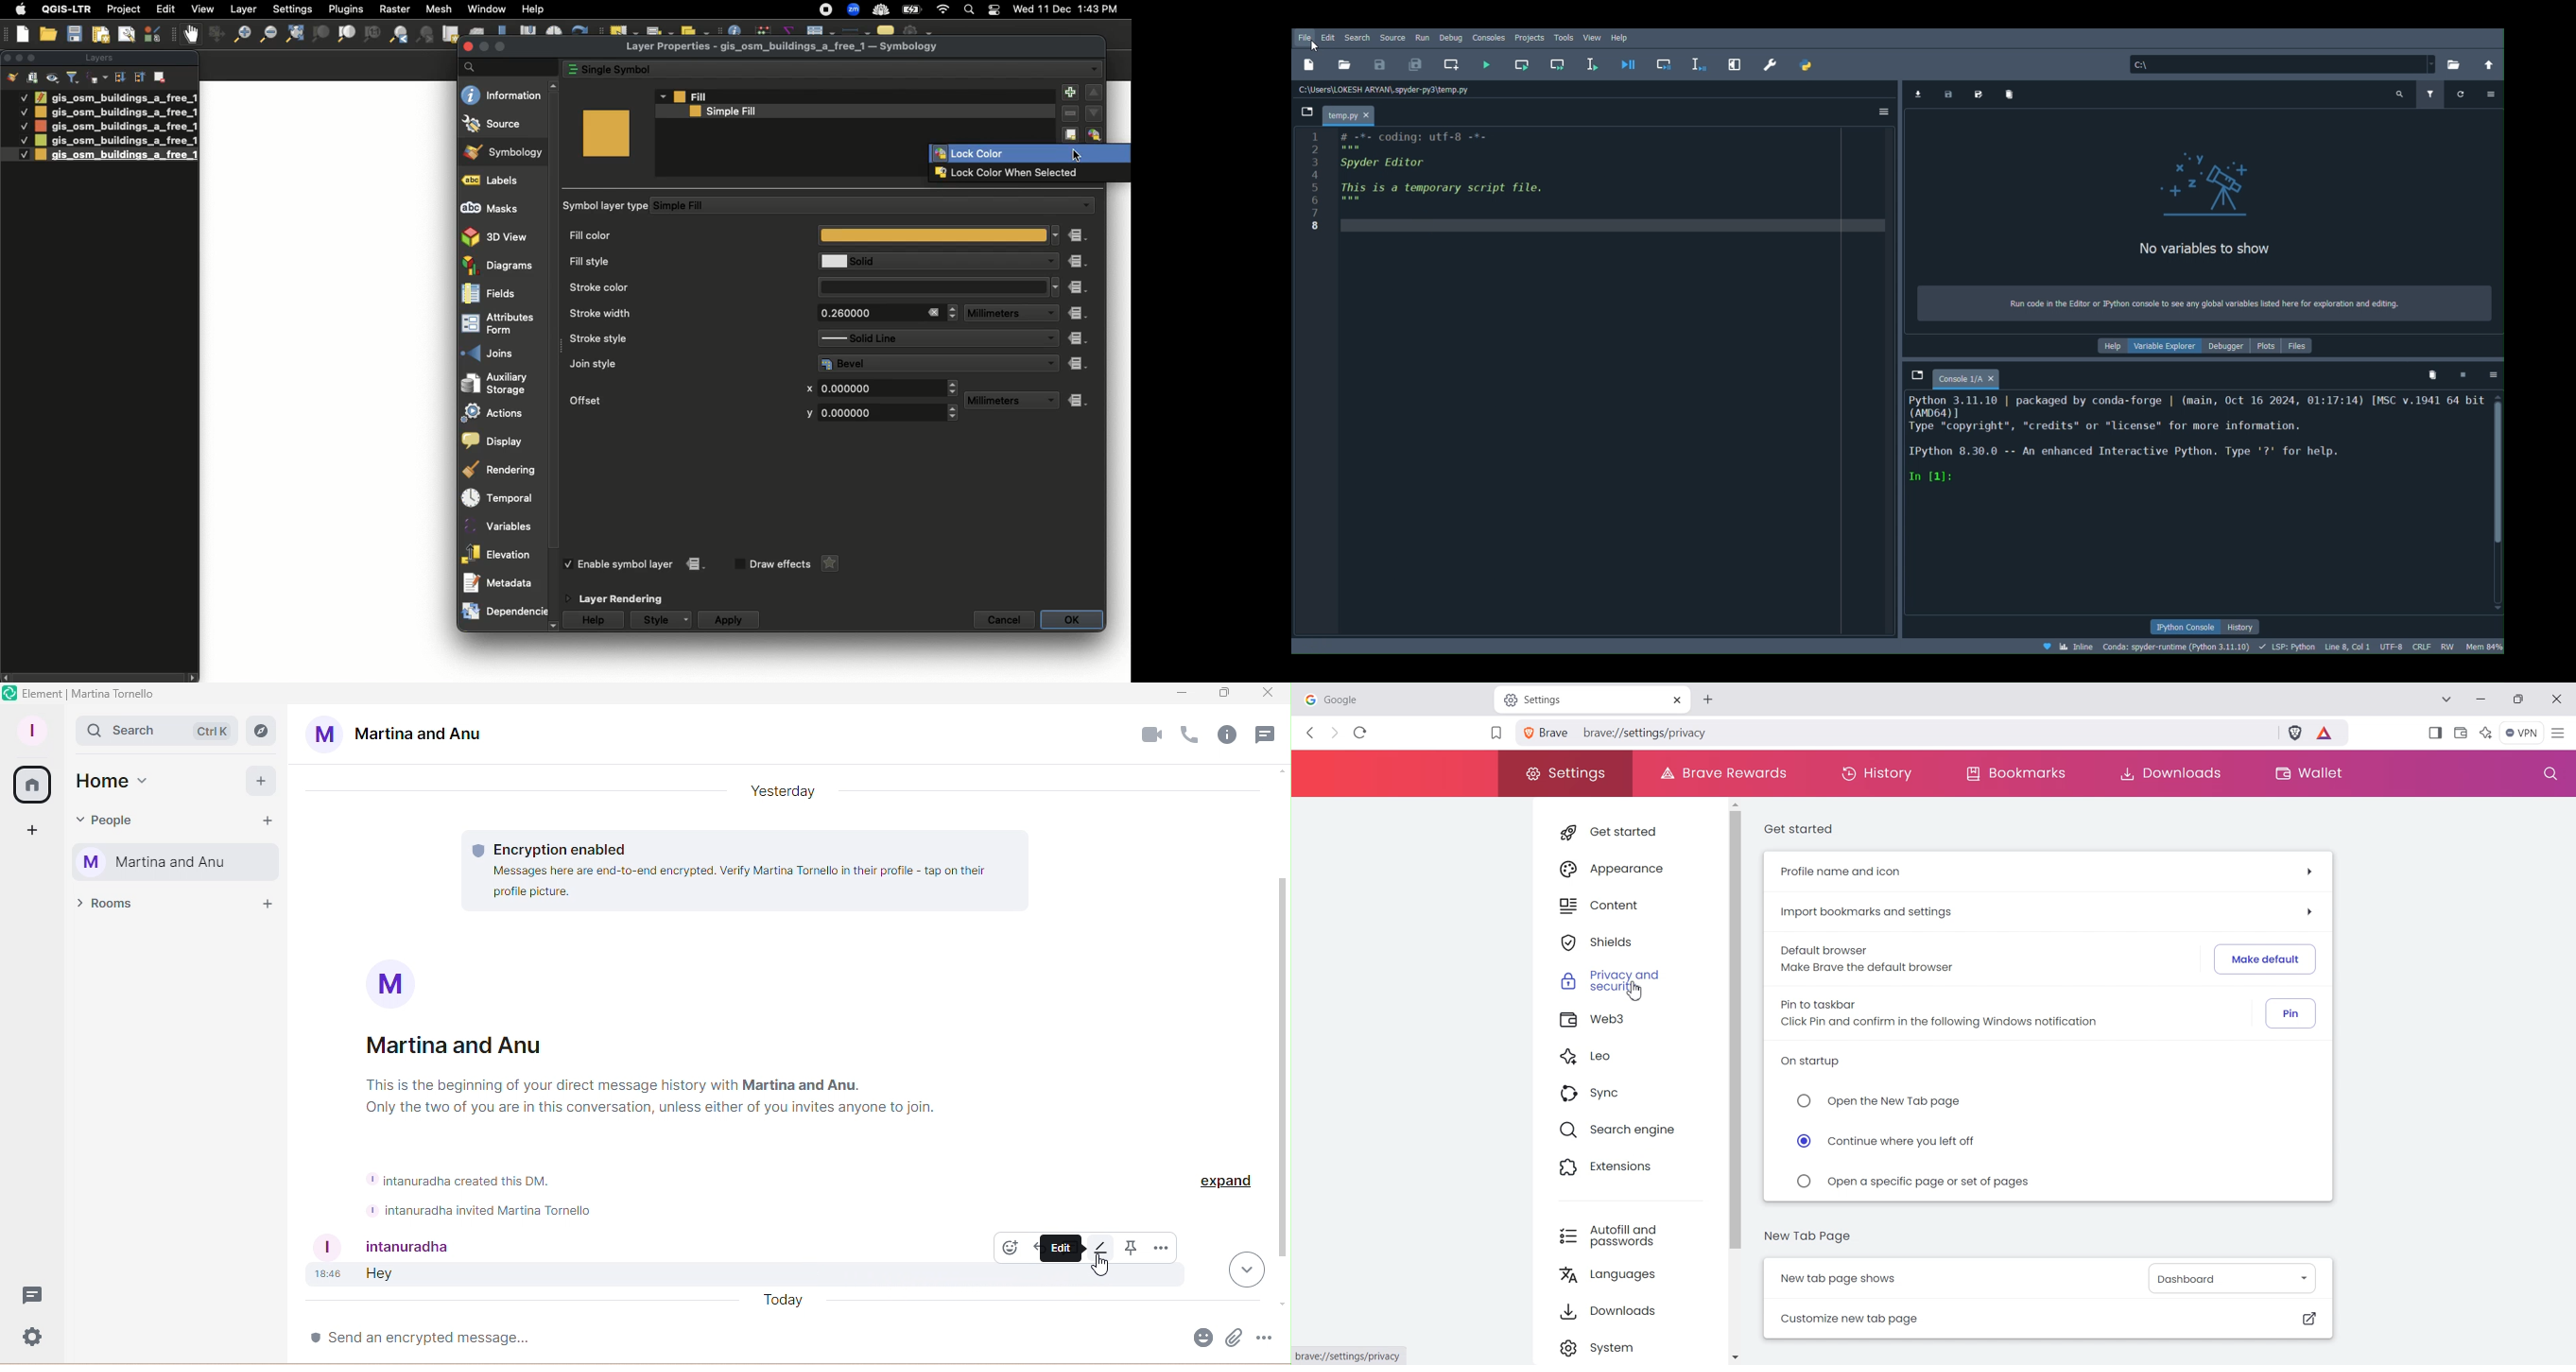 The width and height of the screenshot is (2576, 1372). What do you see at coordinates (1219, 695) in the screenshot?
I see `Maximize` at bounding box center [1219, 695].